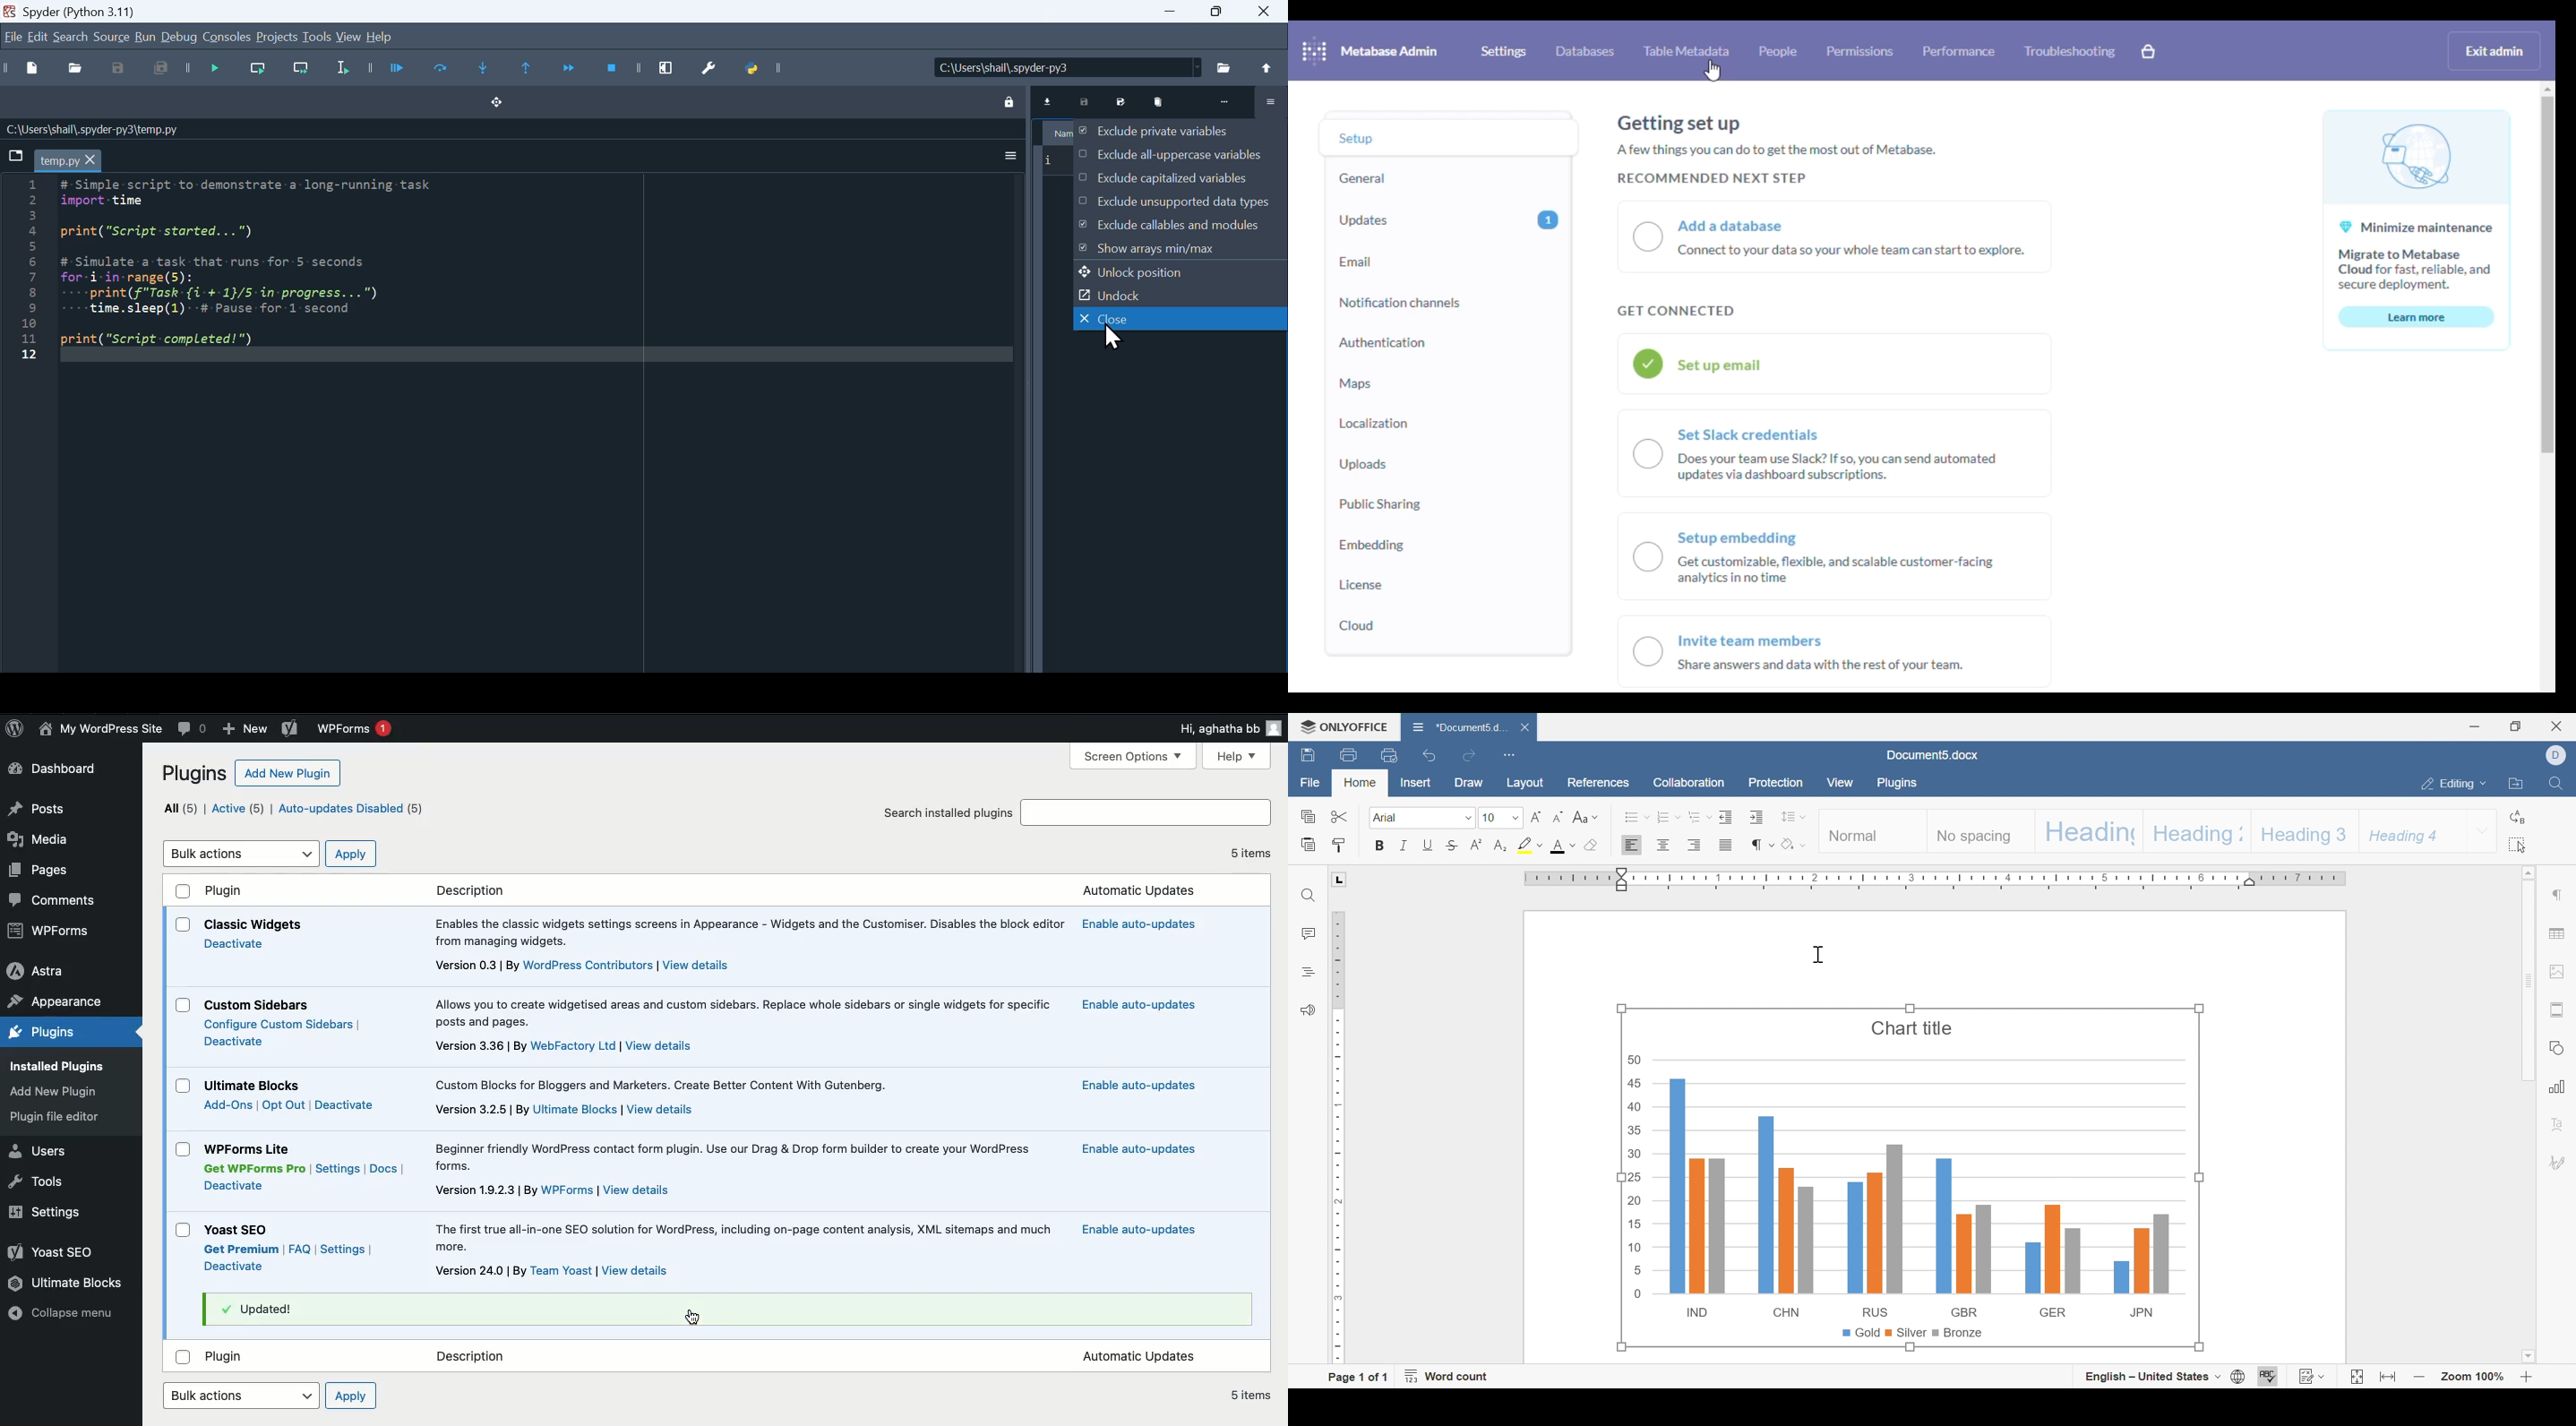 This screenshot has width=2576, height=1428. Describe the element at coordinates (1360, 781) in the screenshot. I see `home` at that location.